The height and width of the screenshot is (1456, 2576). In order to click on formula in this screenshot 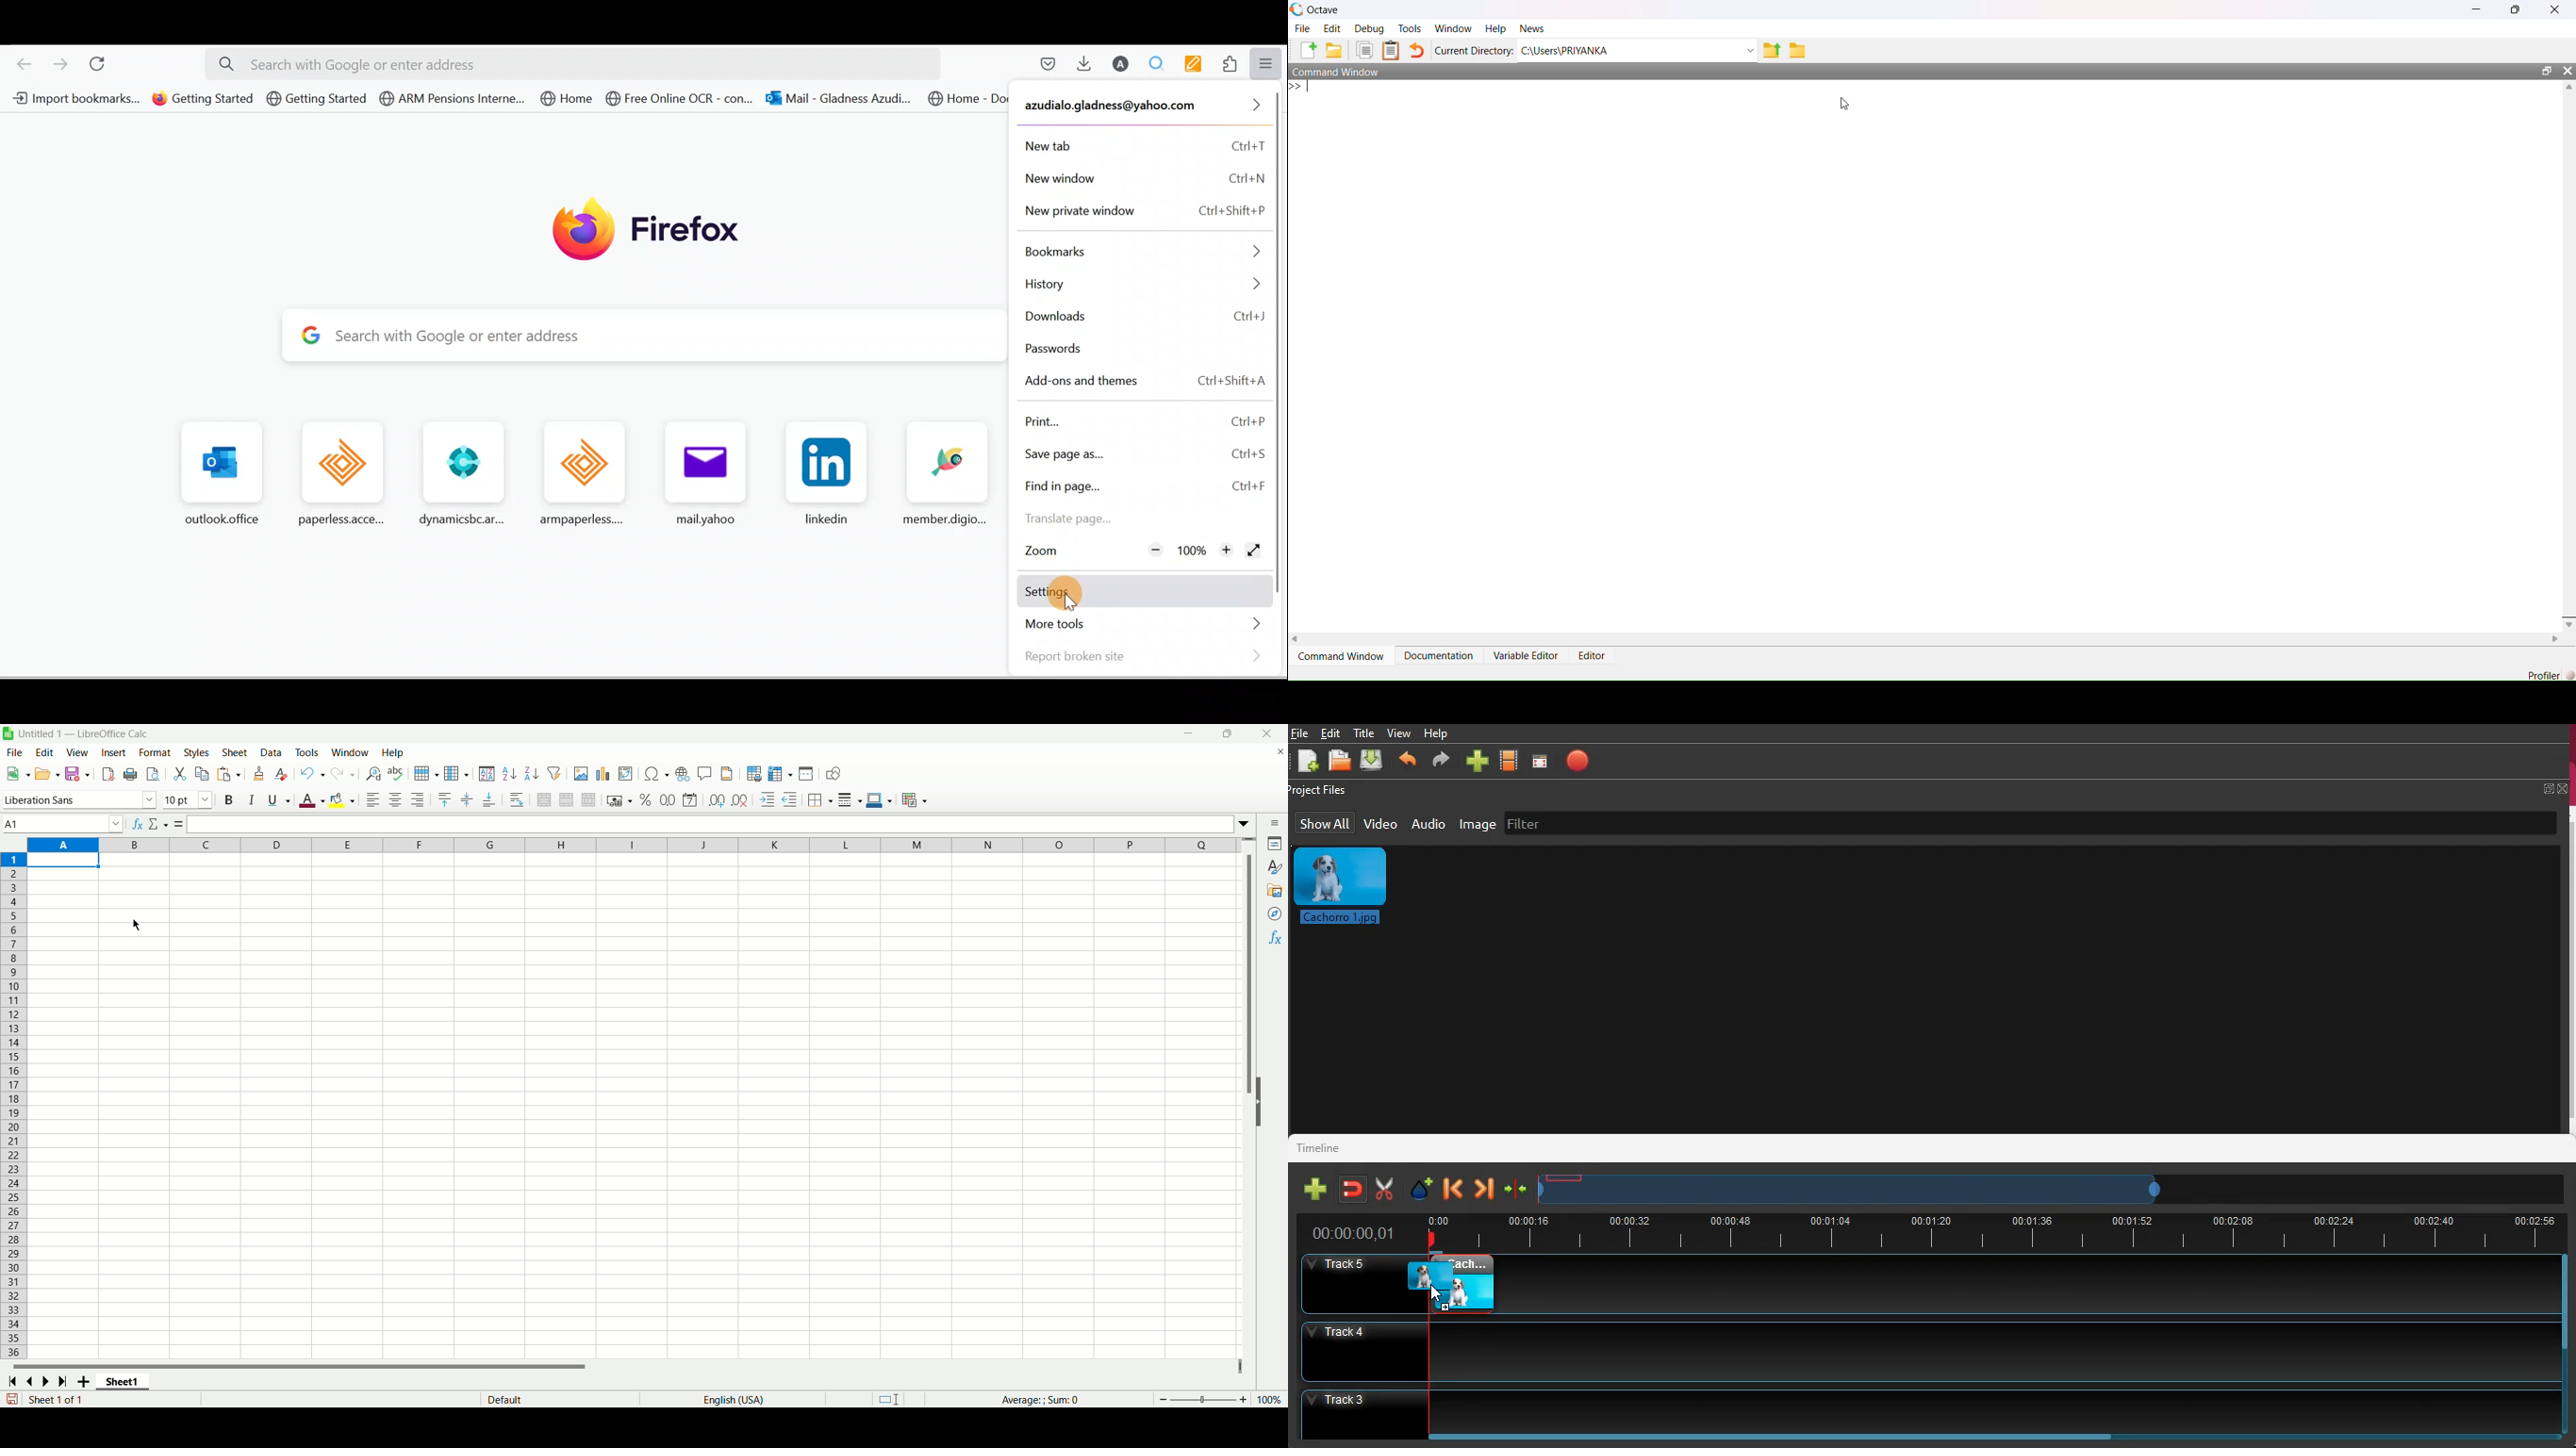, I will do `click(180, 825)`.